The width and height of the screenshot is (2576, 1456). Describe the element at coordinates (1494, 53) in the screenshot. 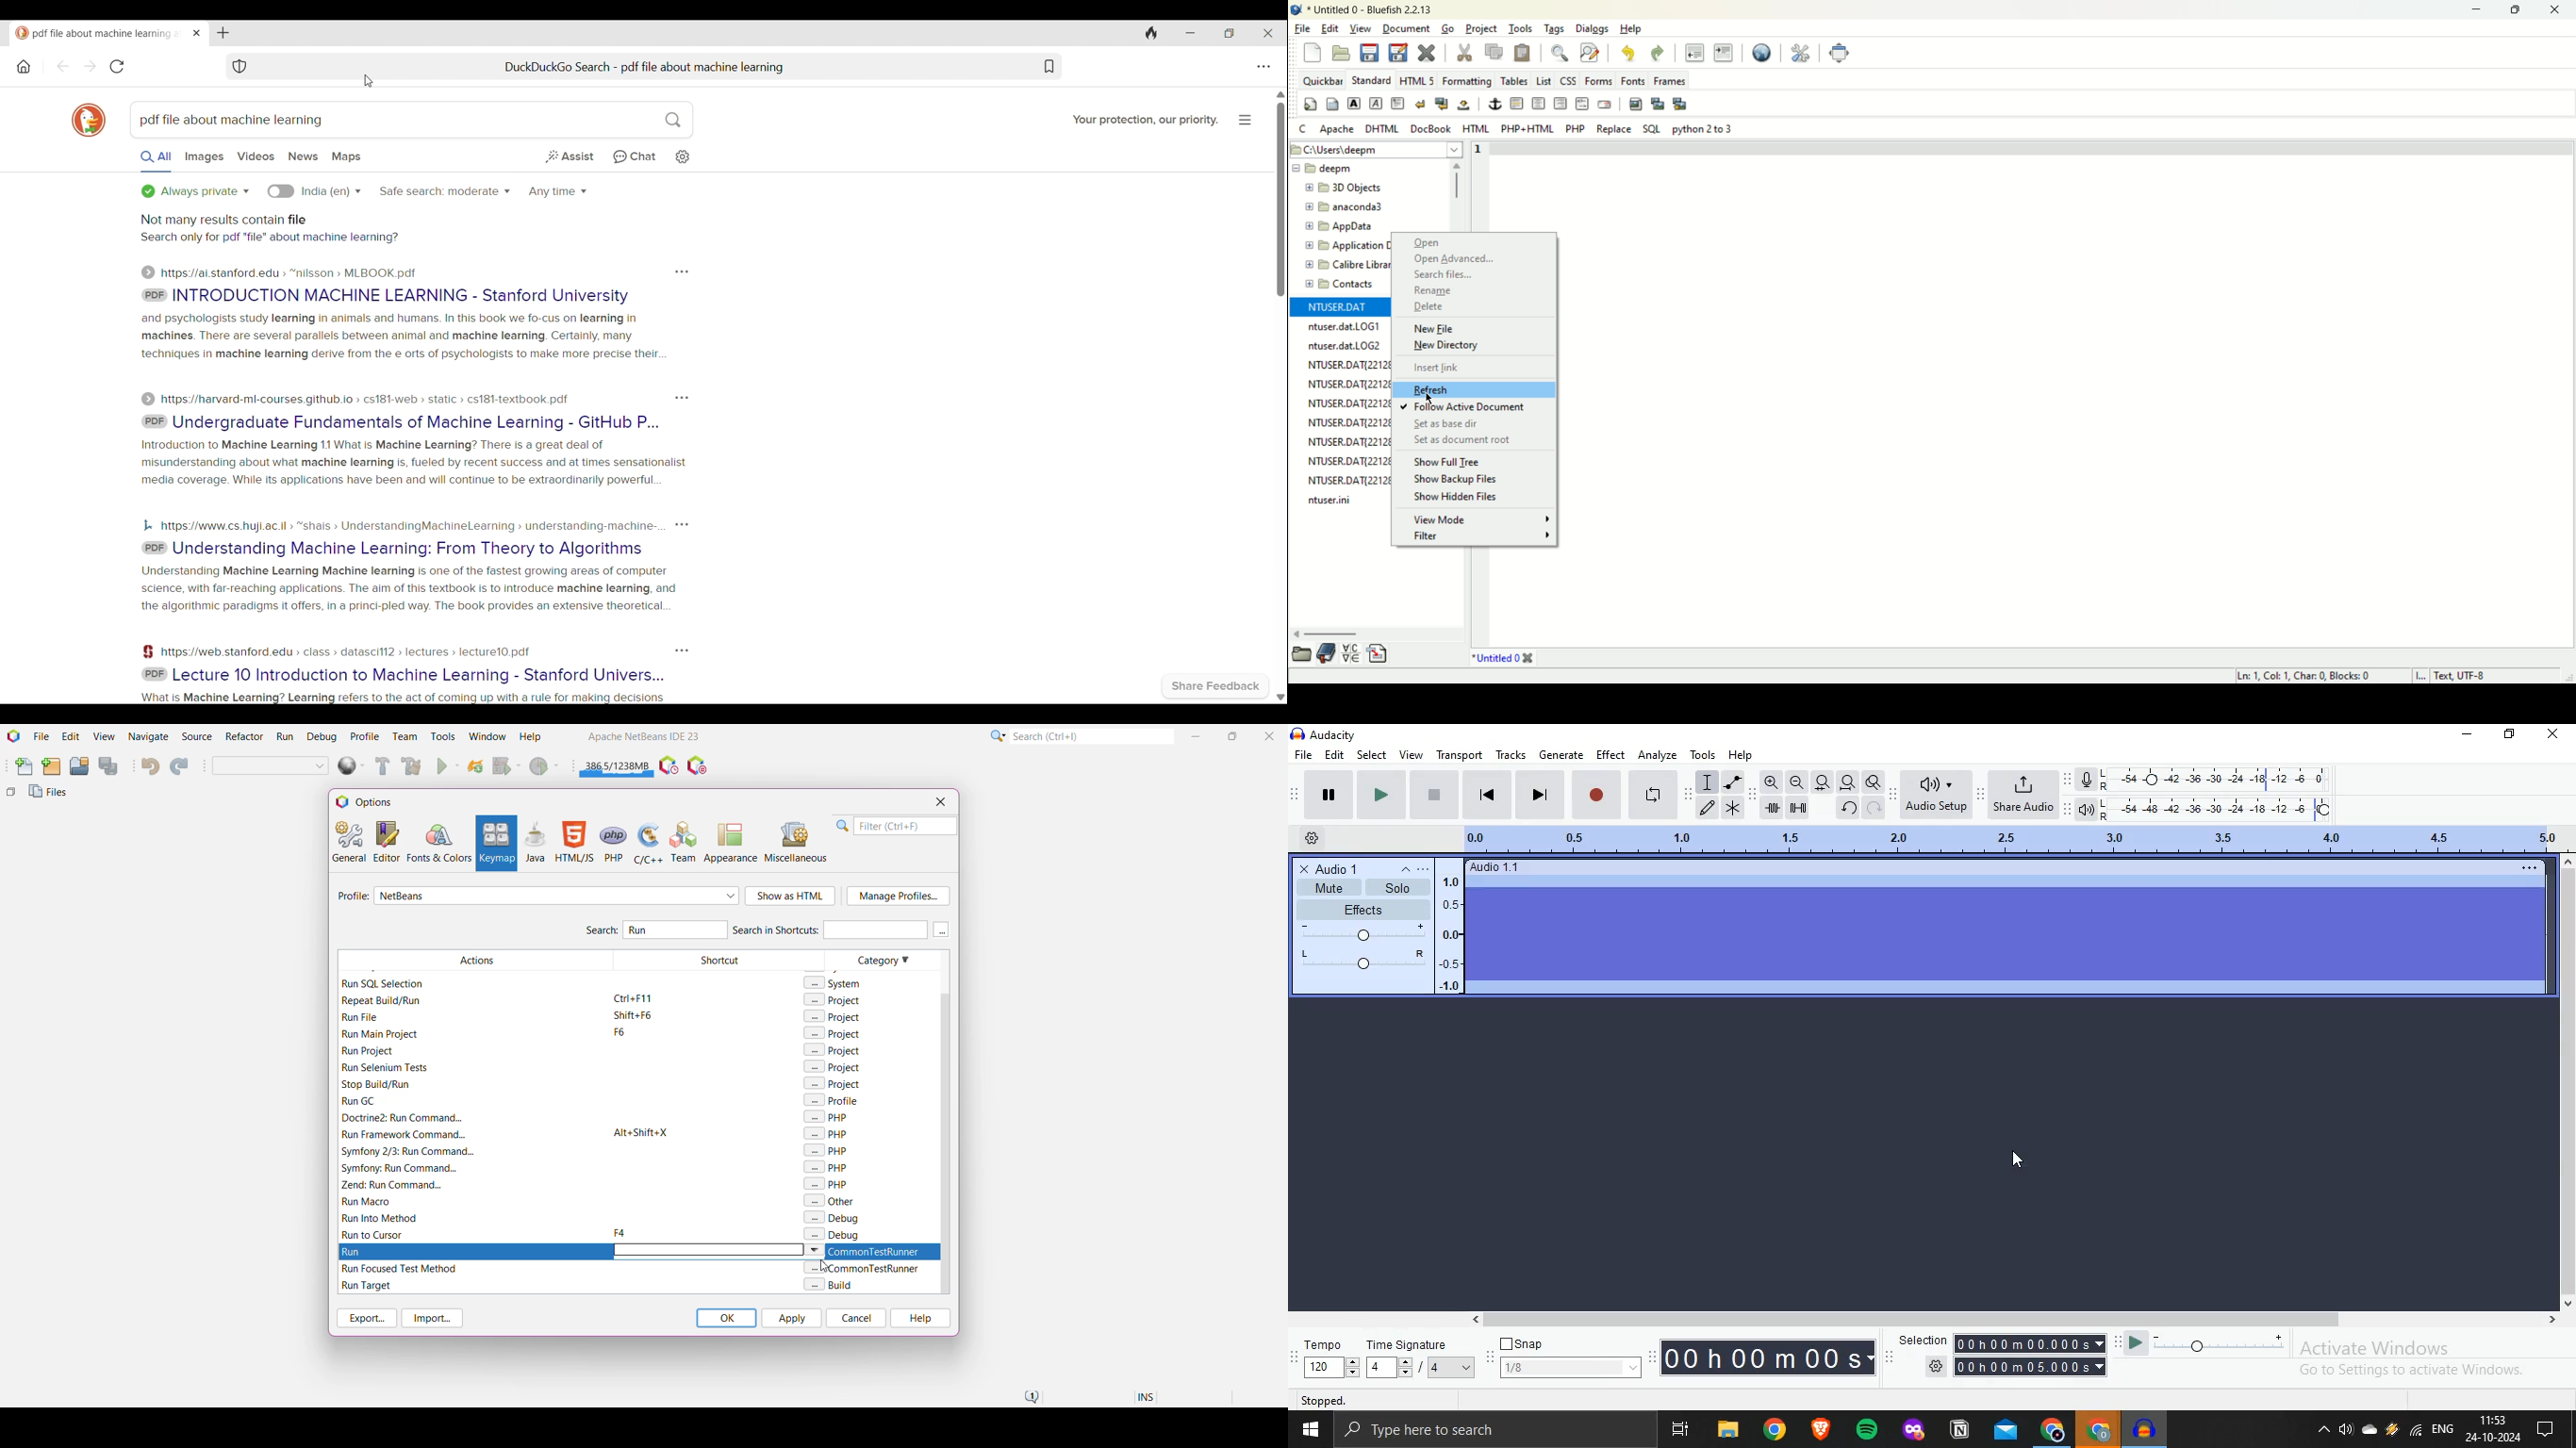

I see `copy` at that location.